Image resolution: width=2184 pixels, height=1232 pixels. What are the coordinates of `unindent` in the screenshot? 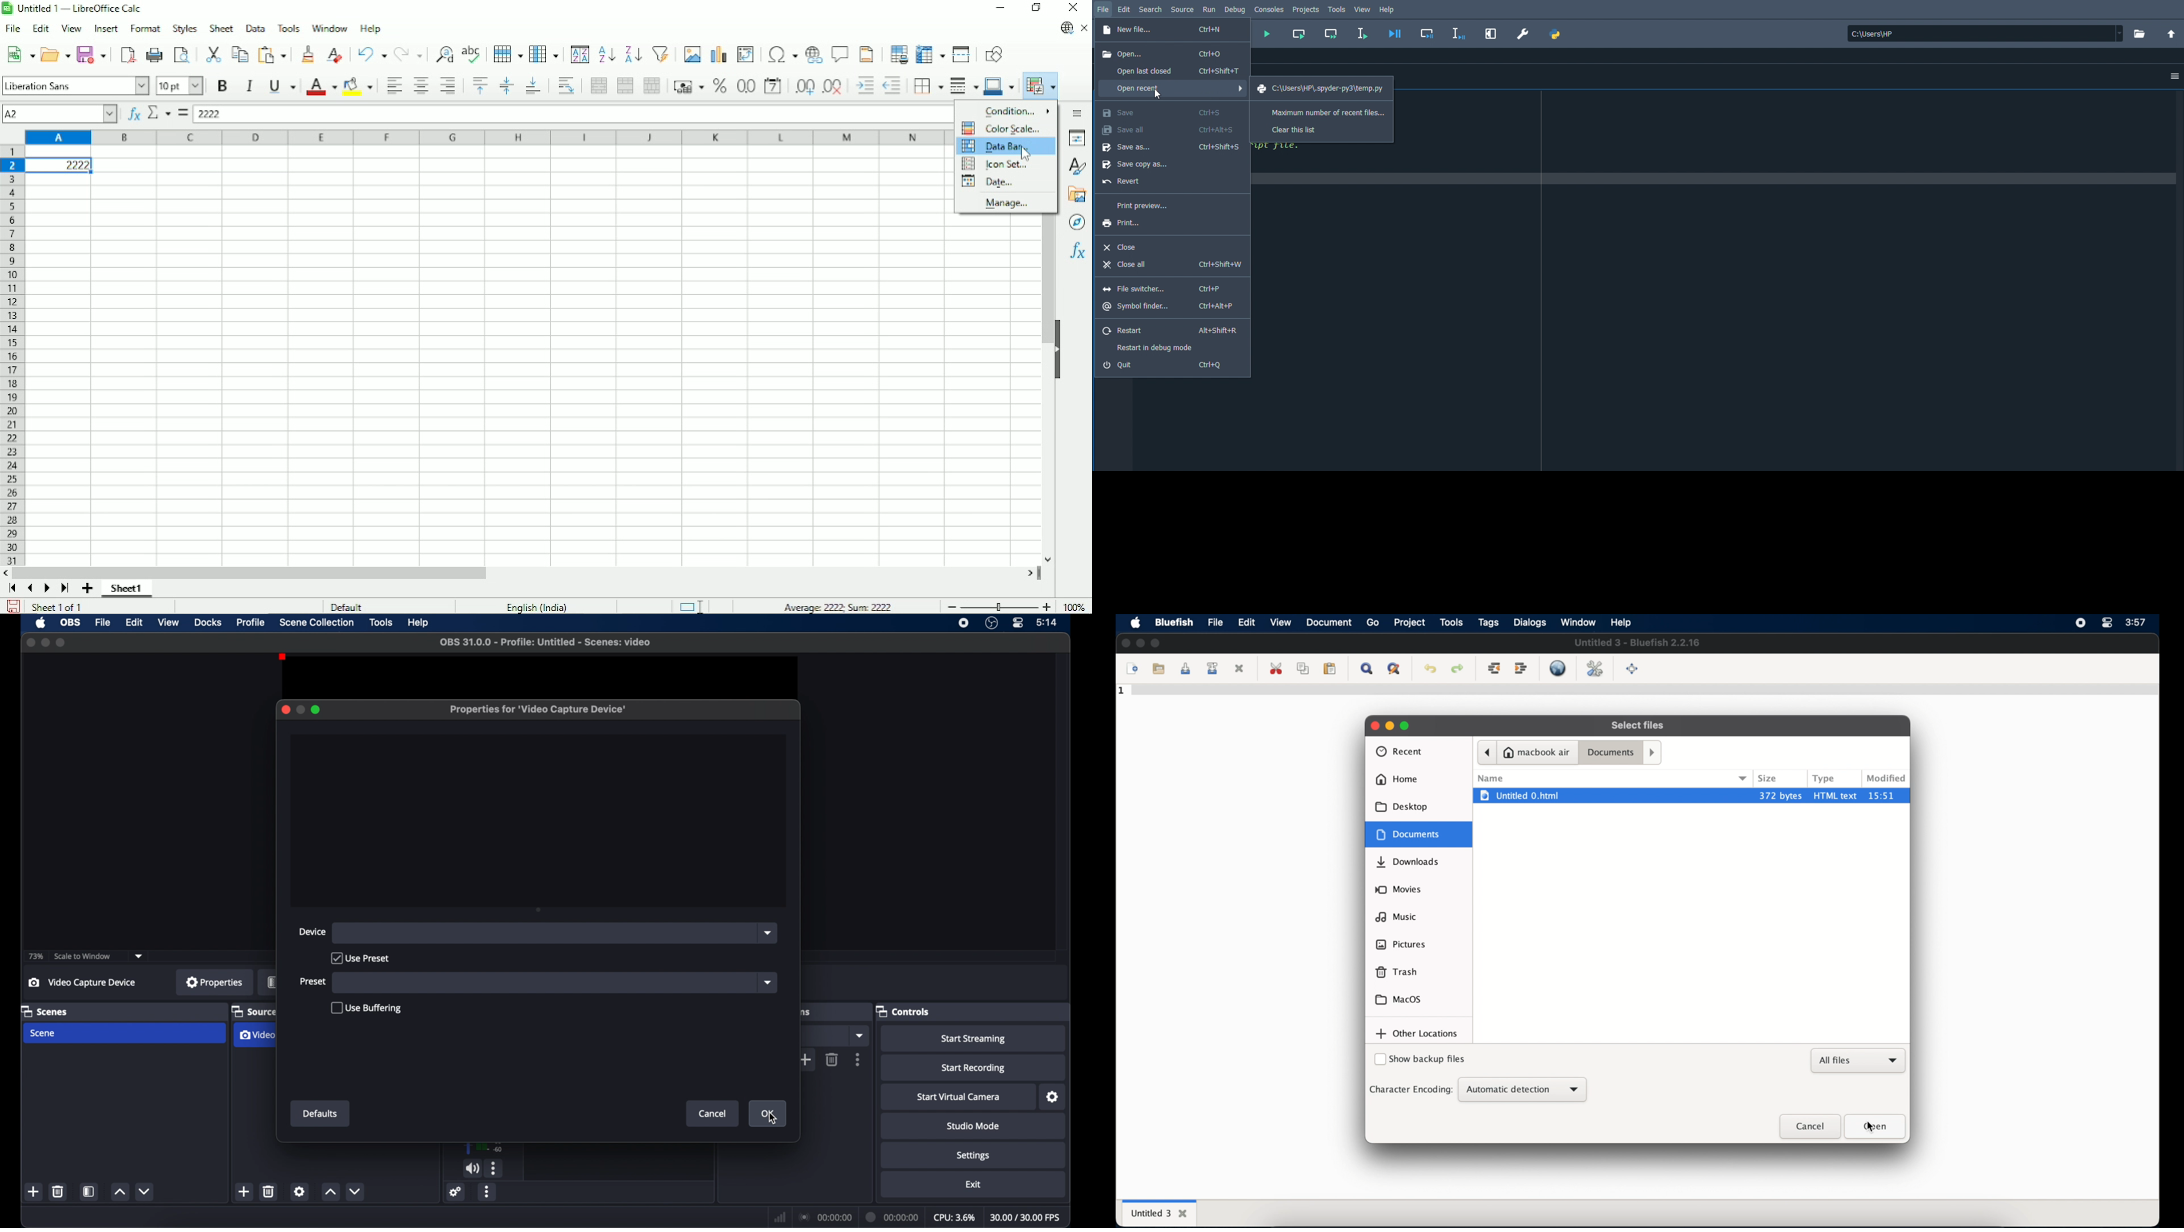 It's located at (1495, 669).